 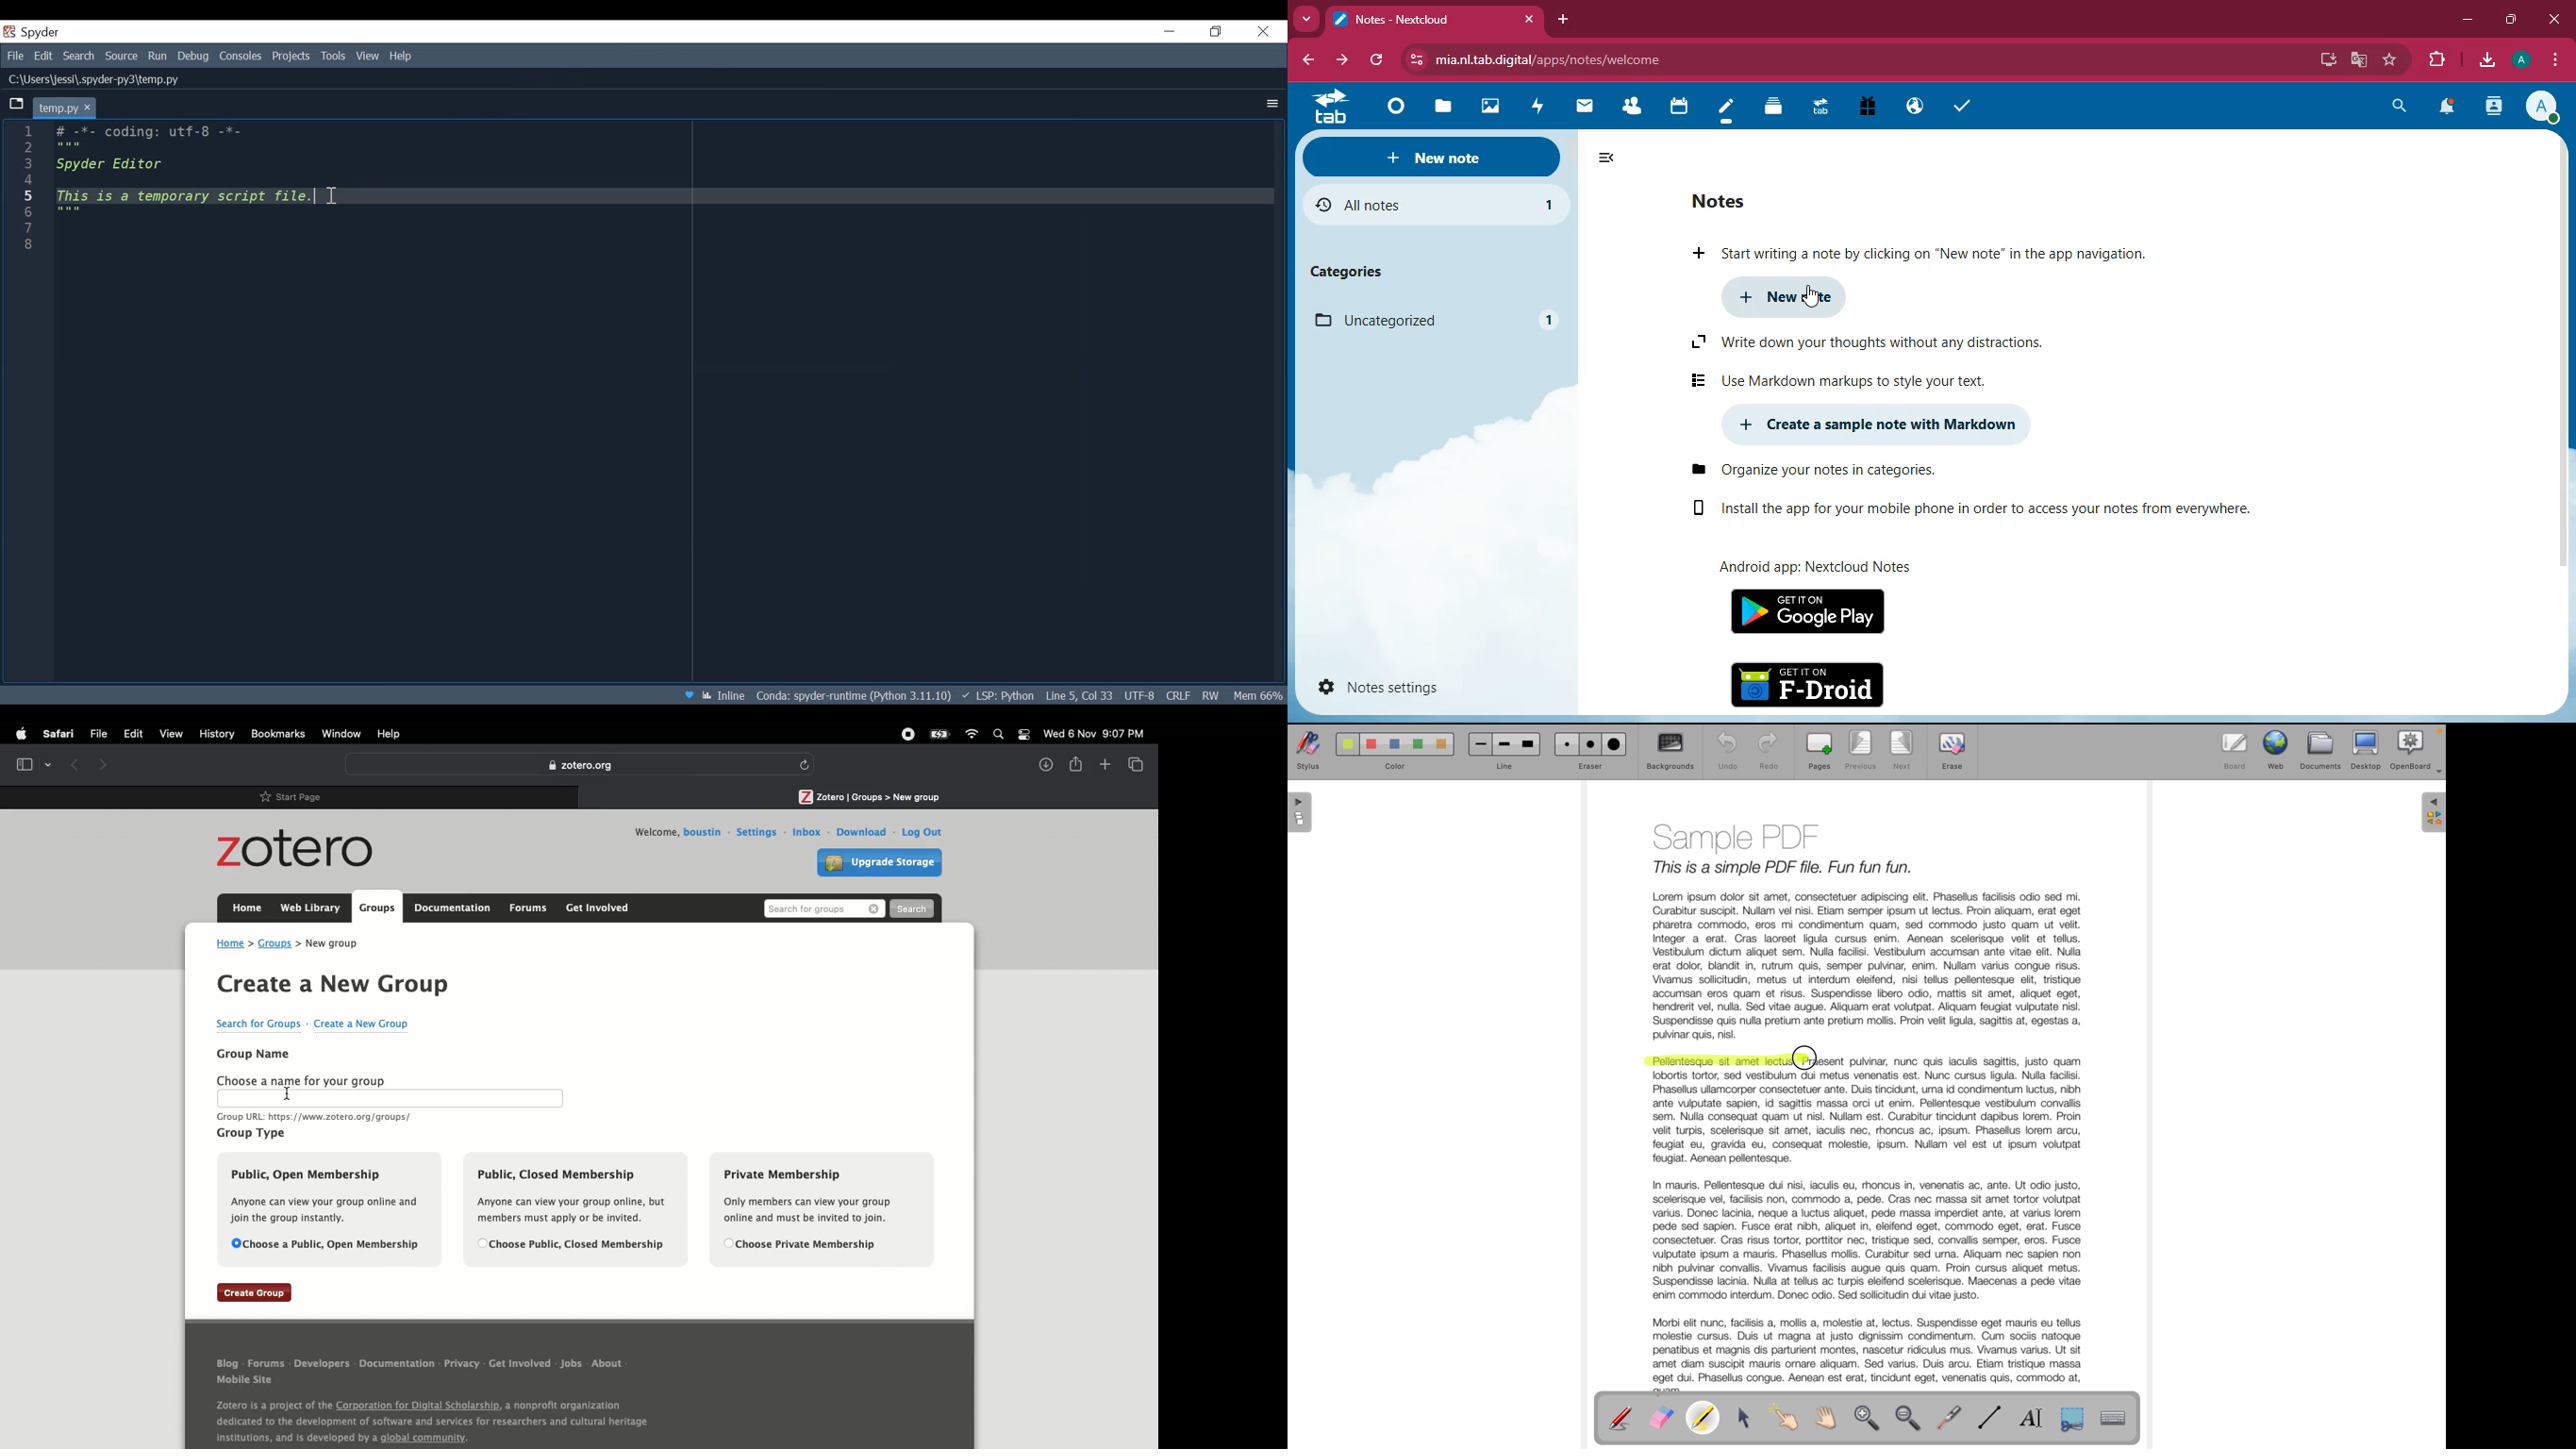 What do you see at coordinates (1444, 107) in the screenshot?
I see `files` at bounding box center [1444, 107].